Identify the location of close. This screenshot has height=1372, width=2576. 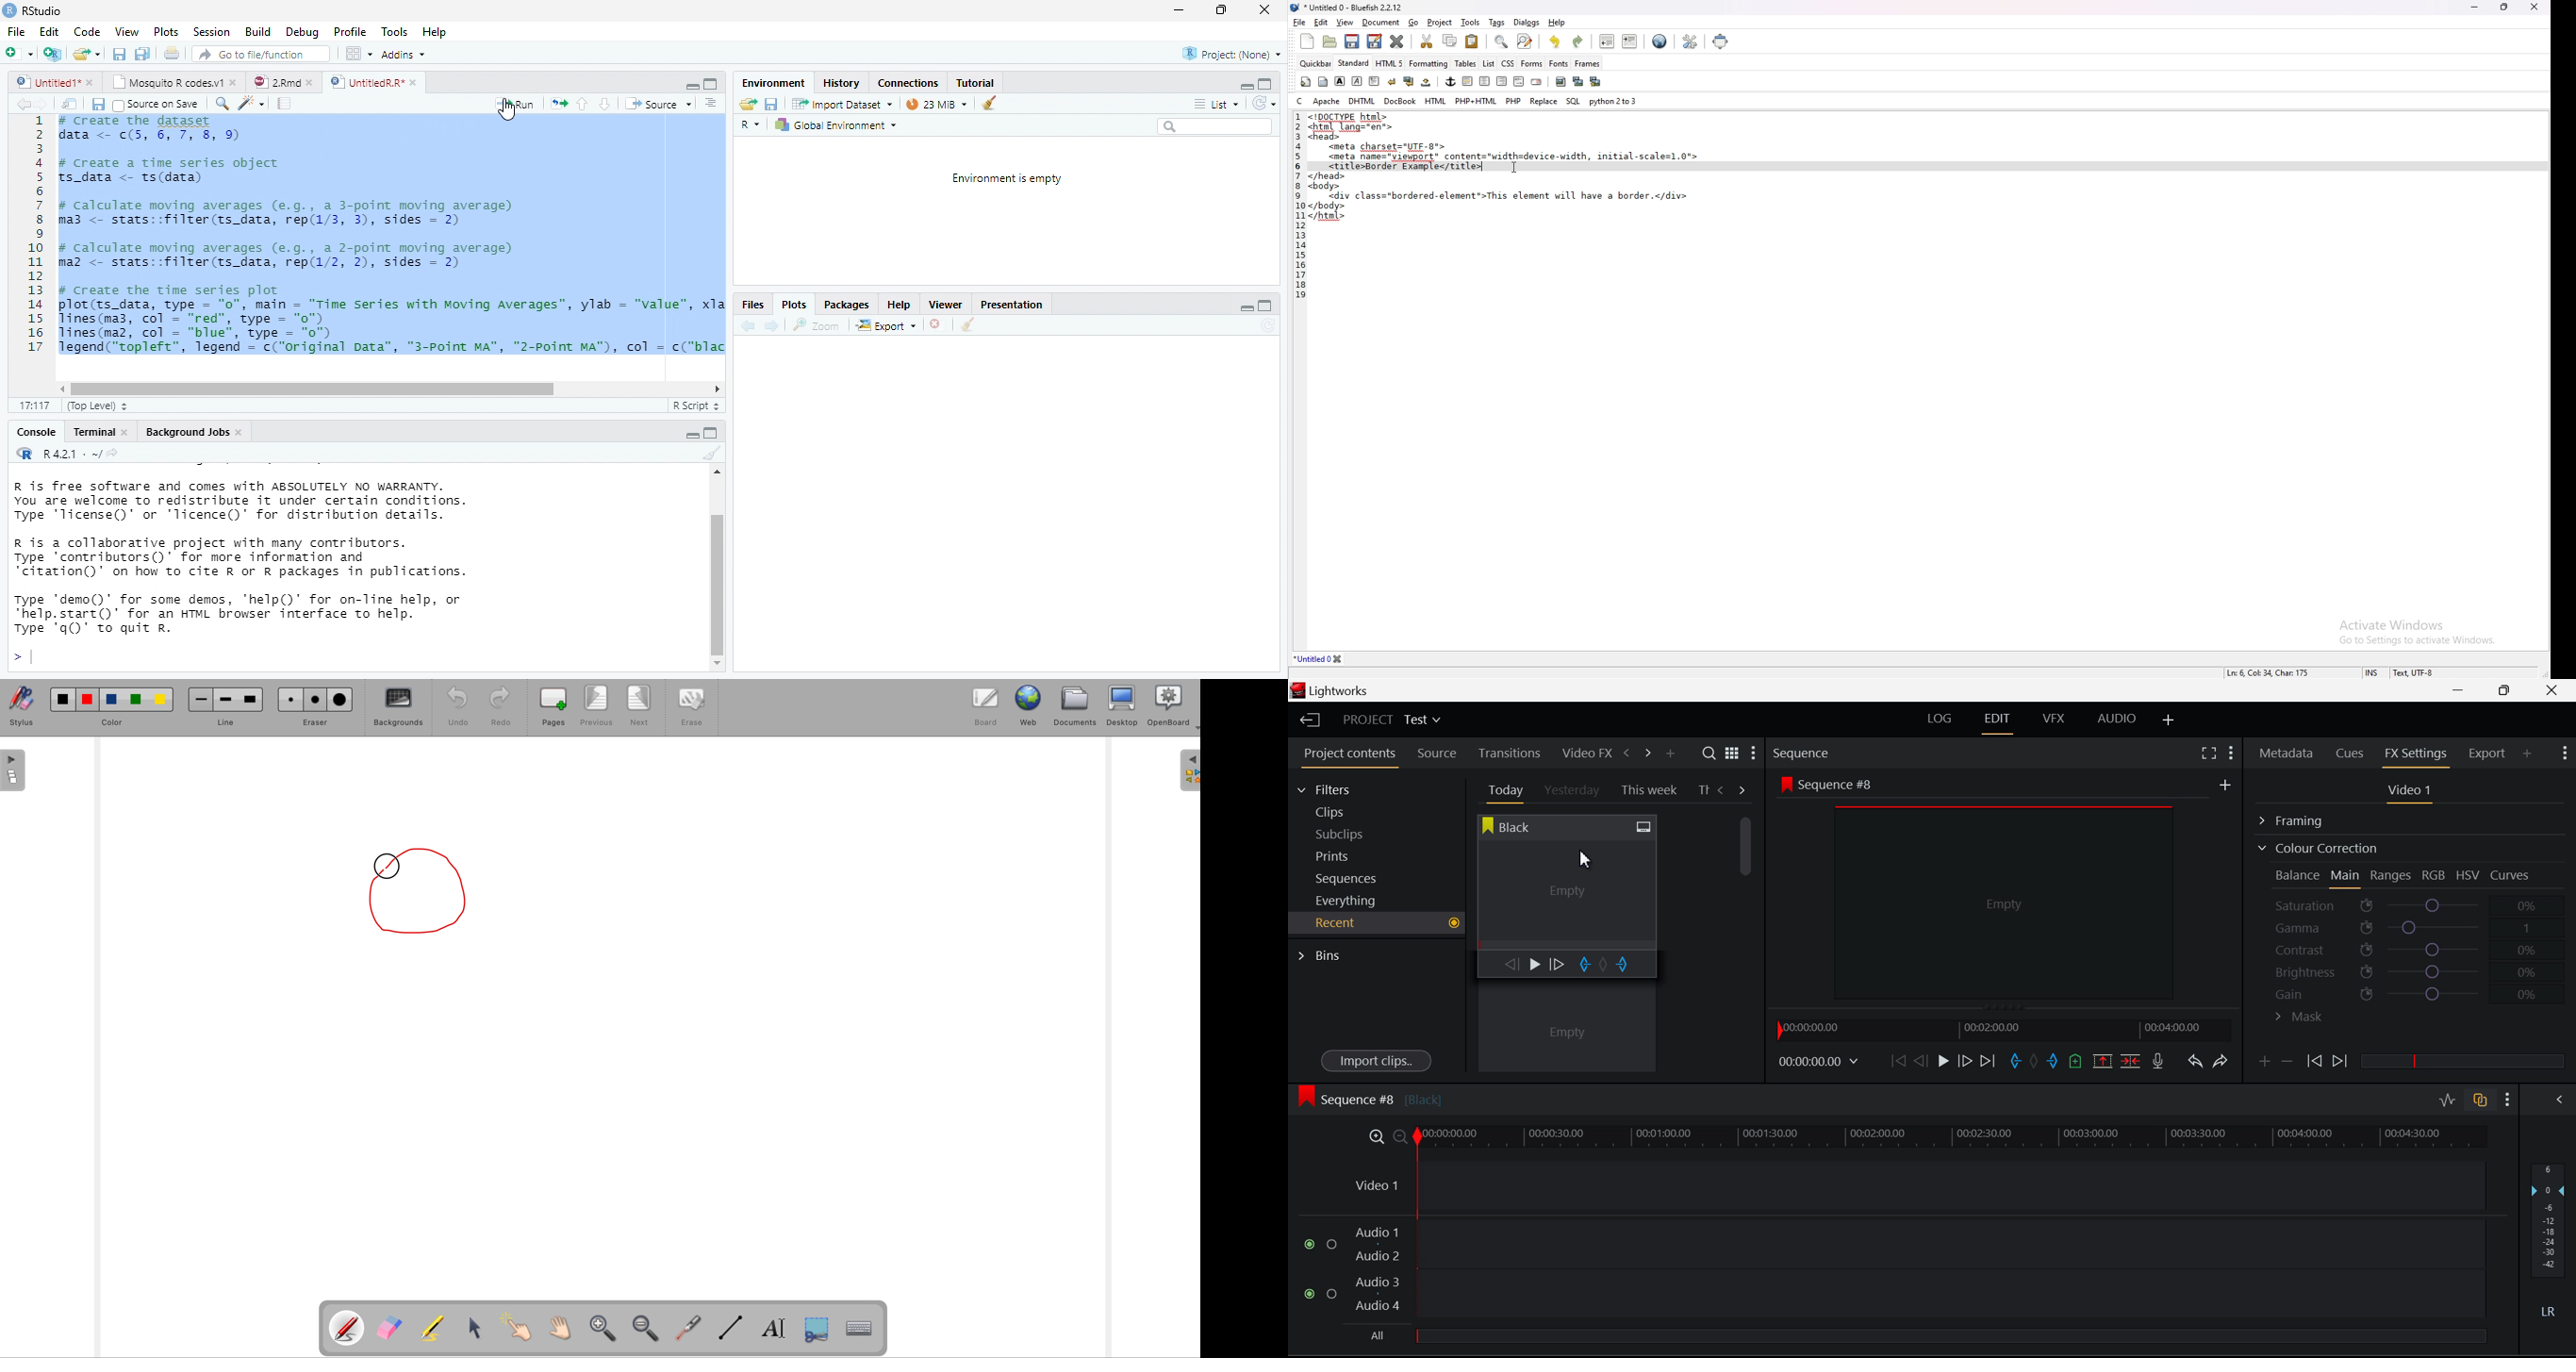
(241, 433).